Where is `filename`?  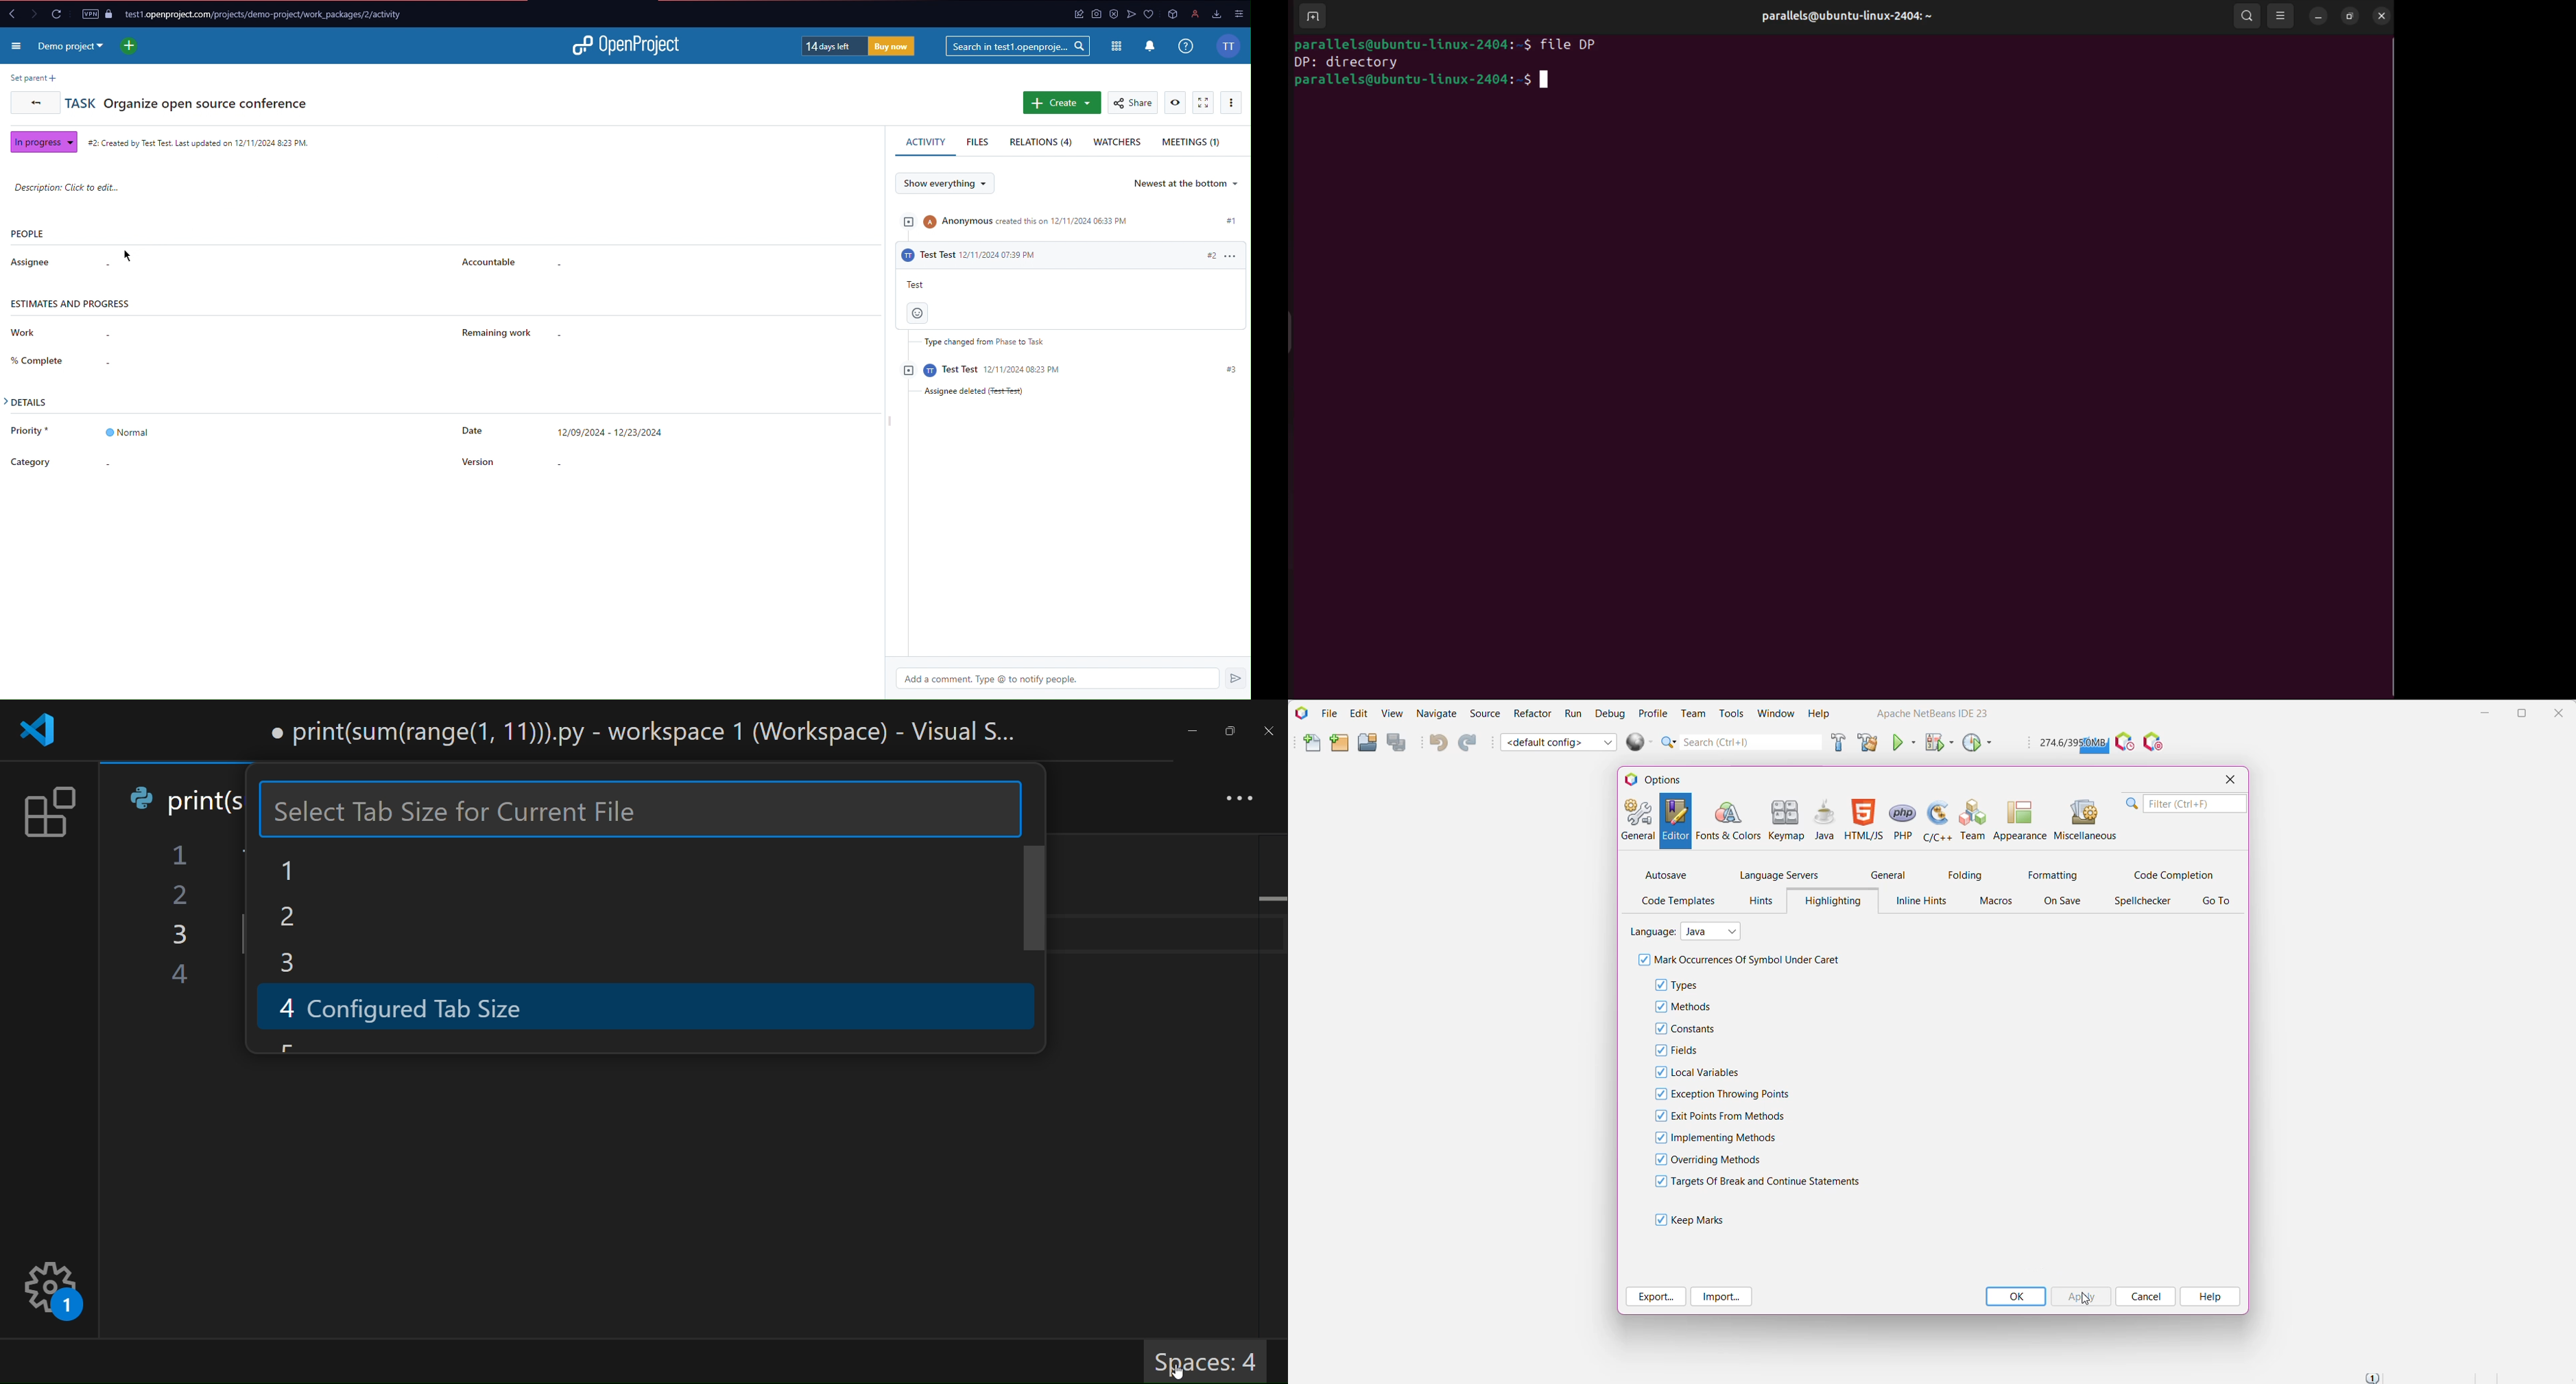
filename is located at coordinates (1305, 61).